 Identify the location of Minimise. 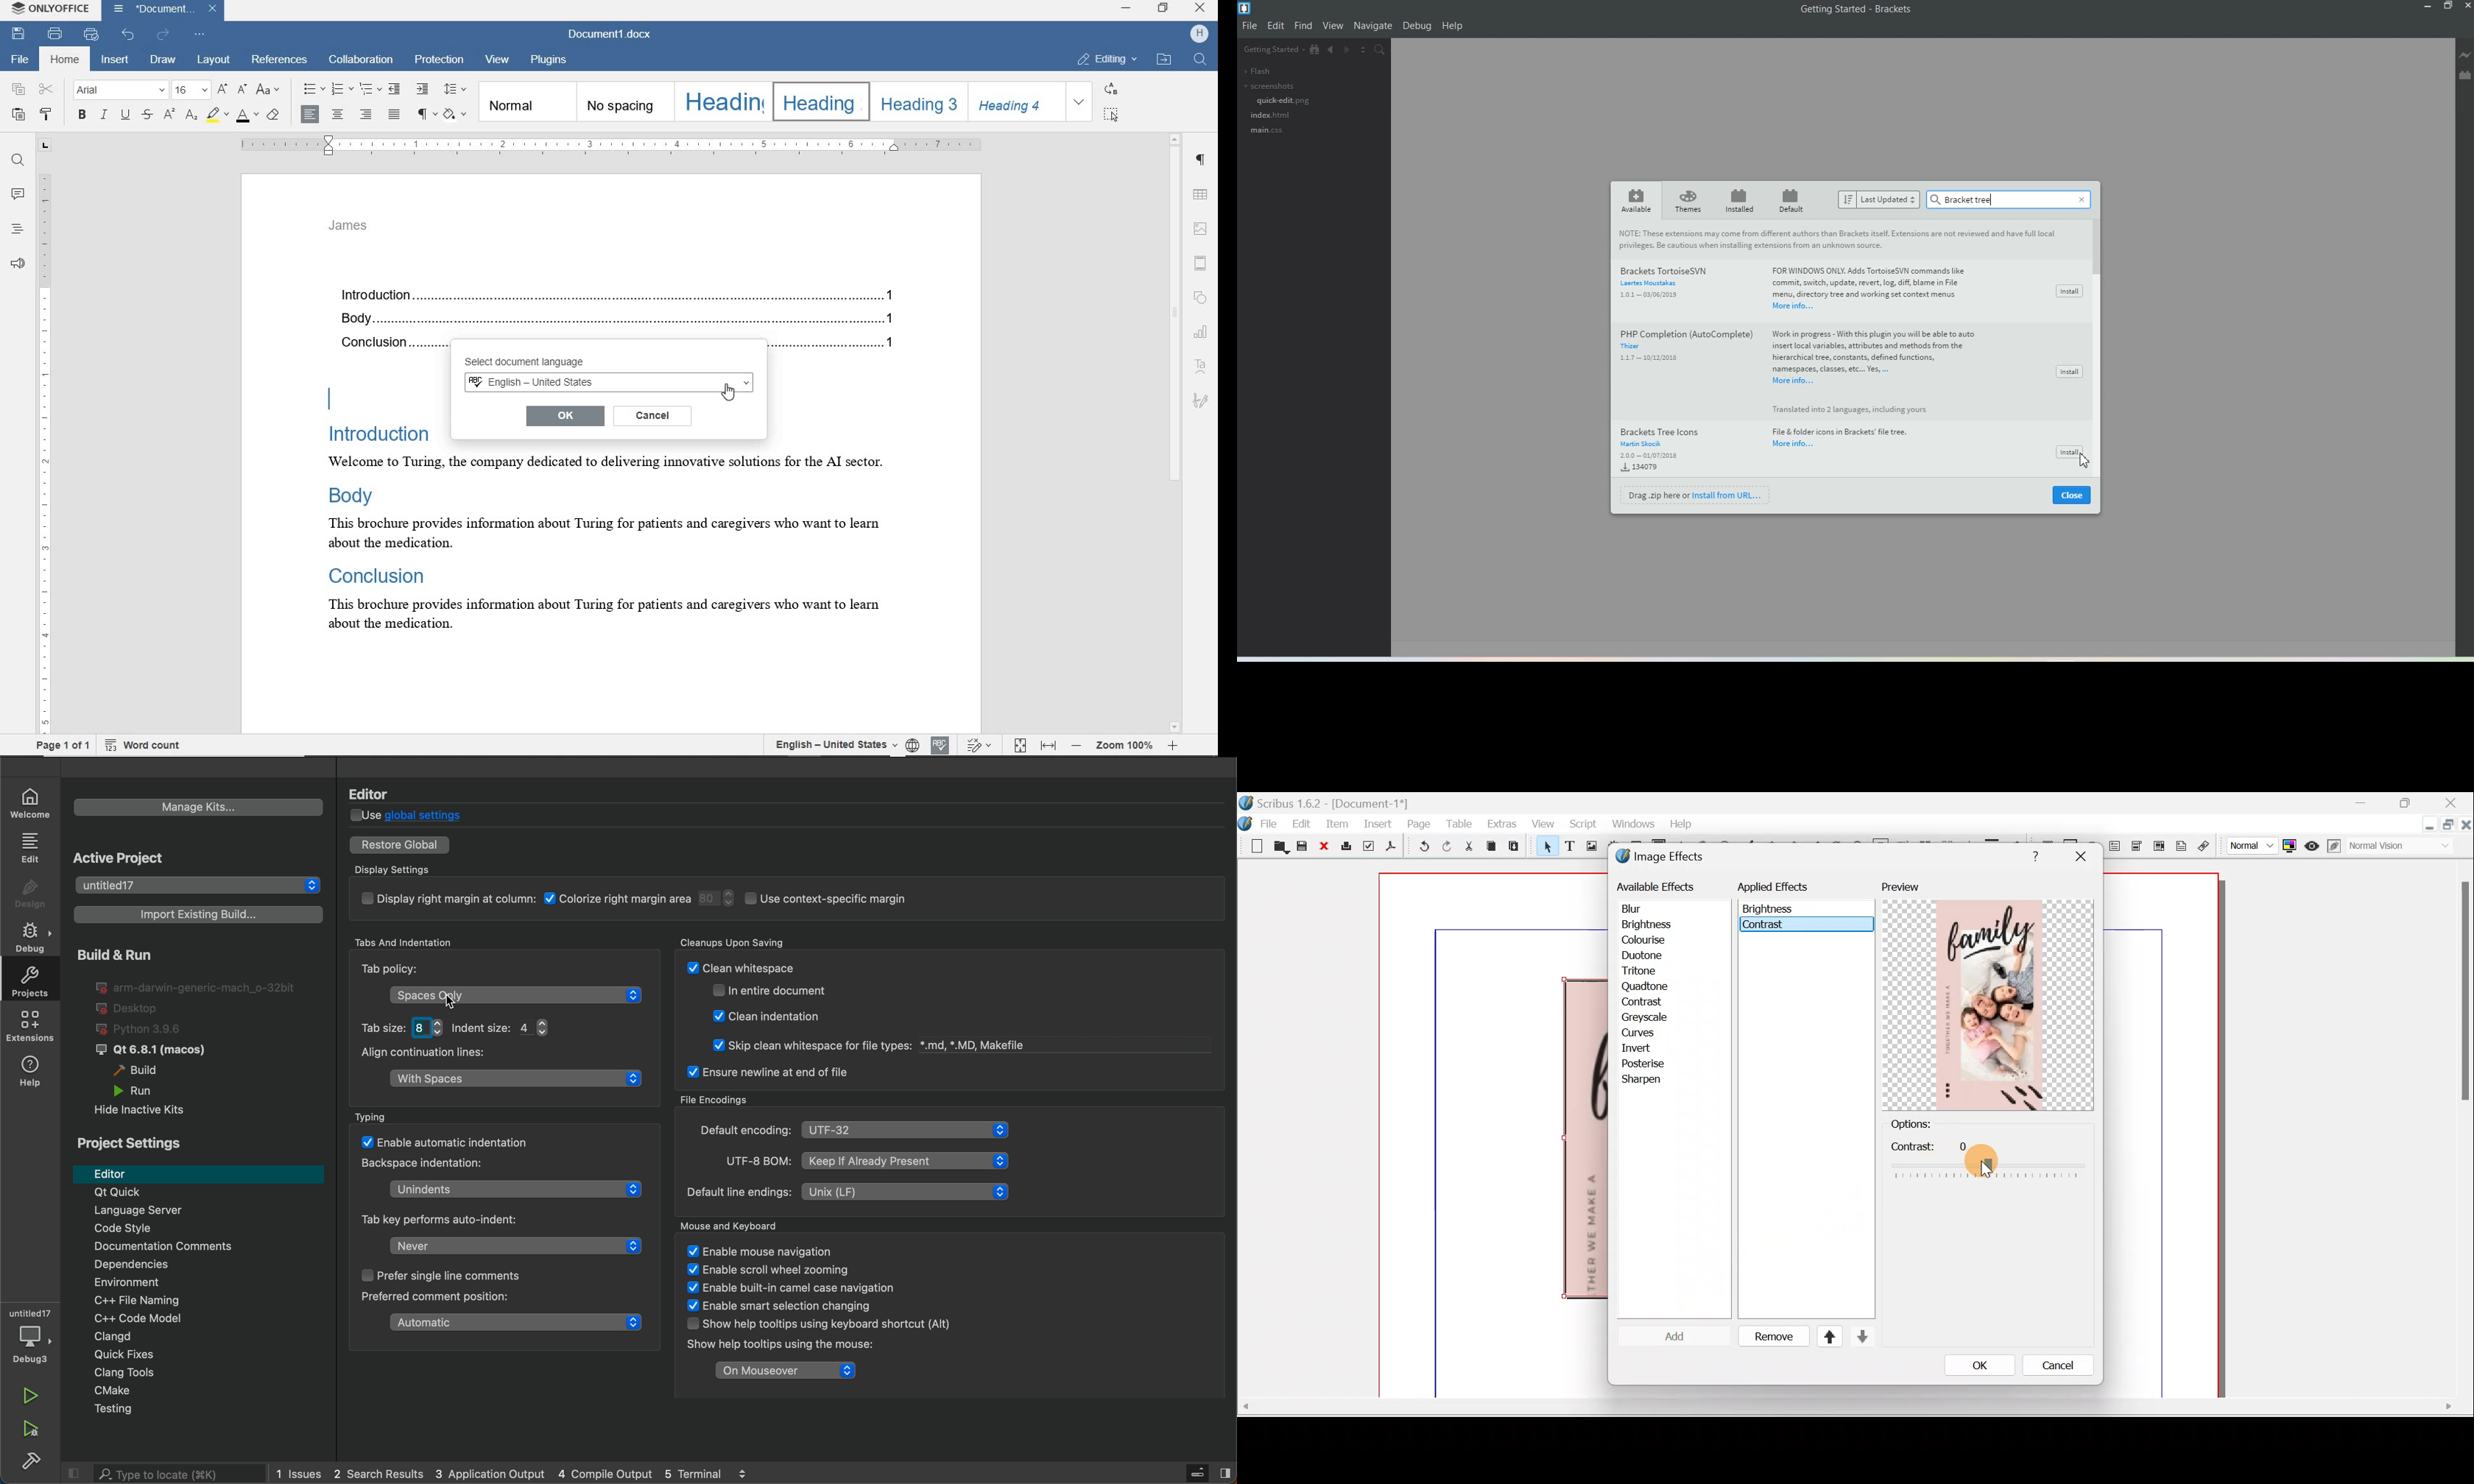
(2368, 804).